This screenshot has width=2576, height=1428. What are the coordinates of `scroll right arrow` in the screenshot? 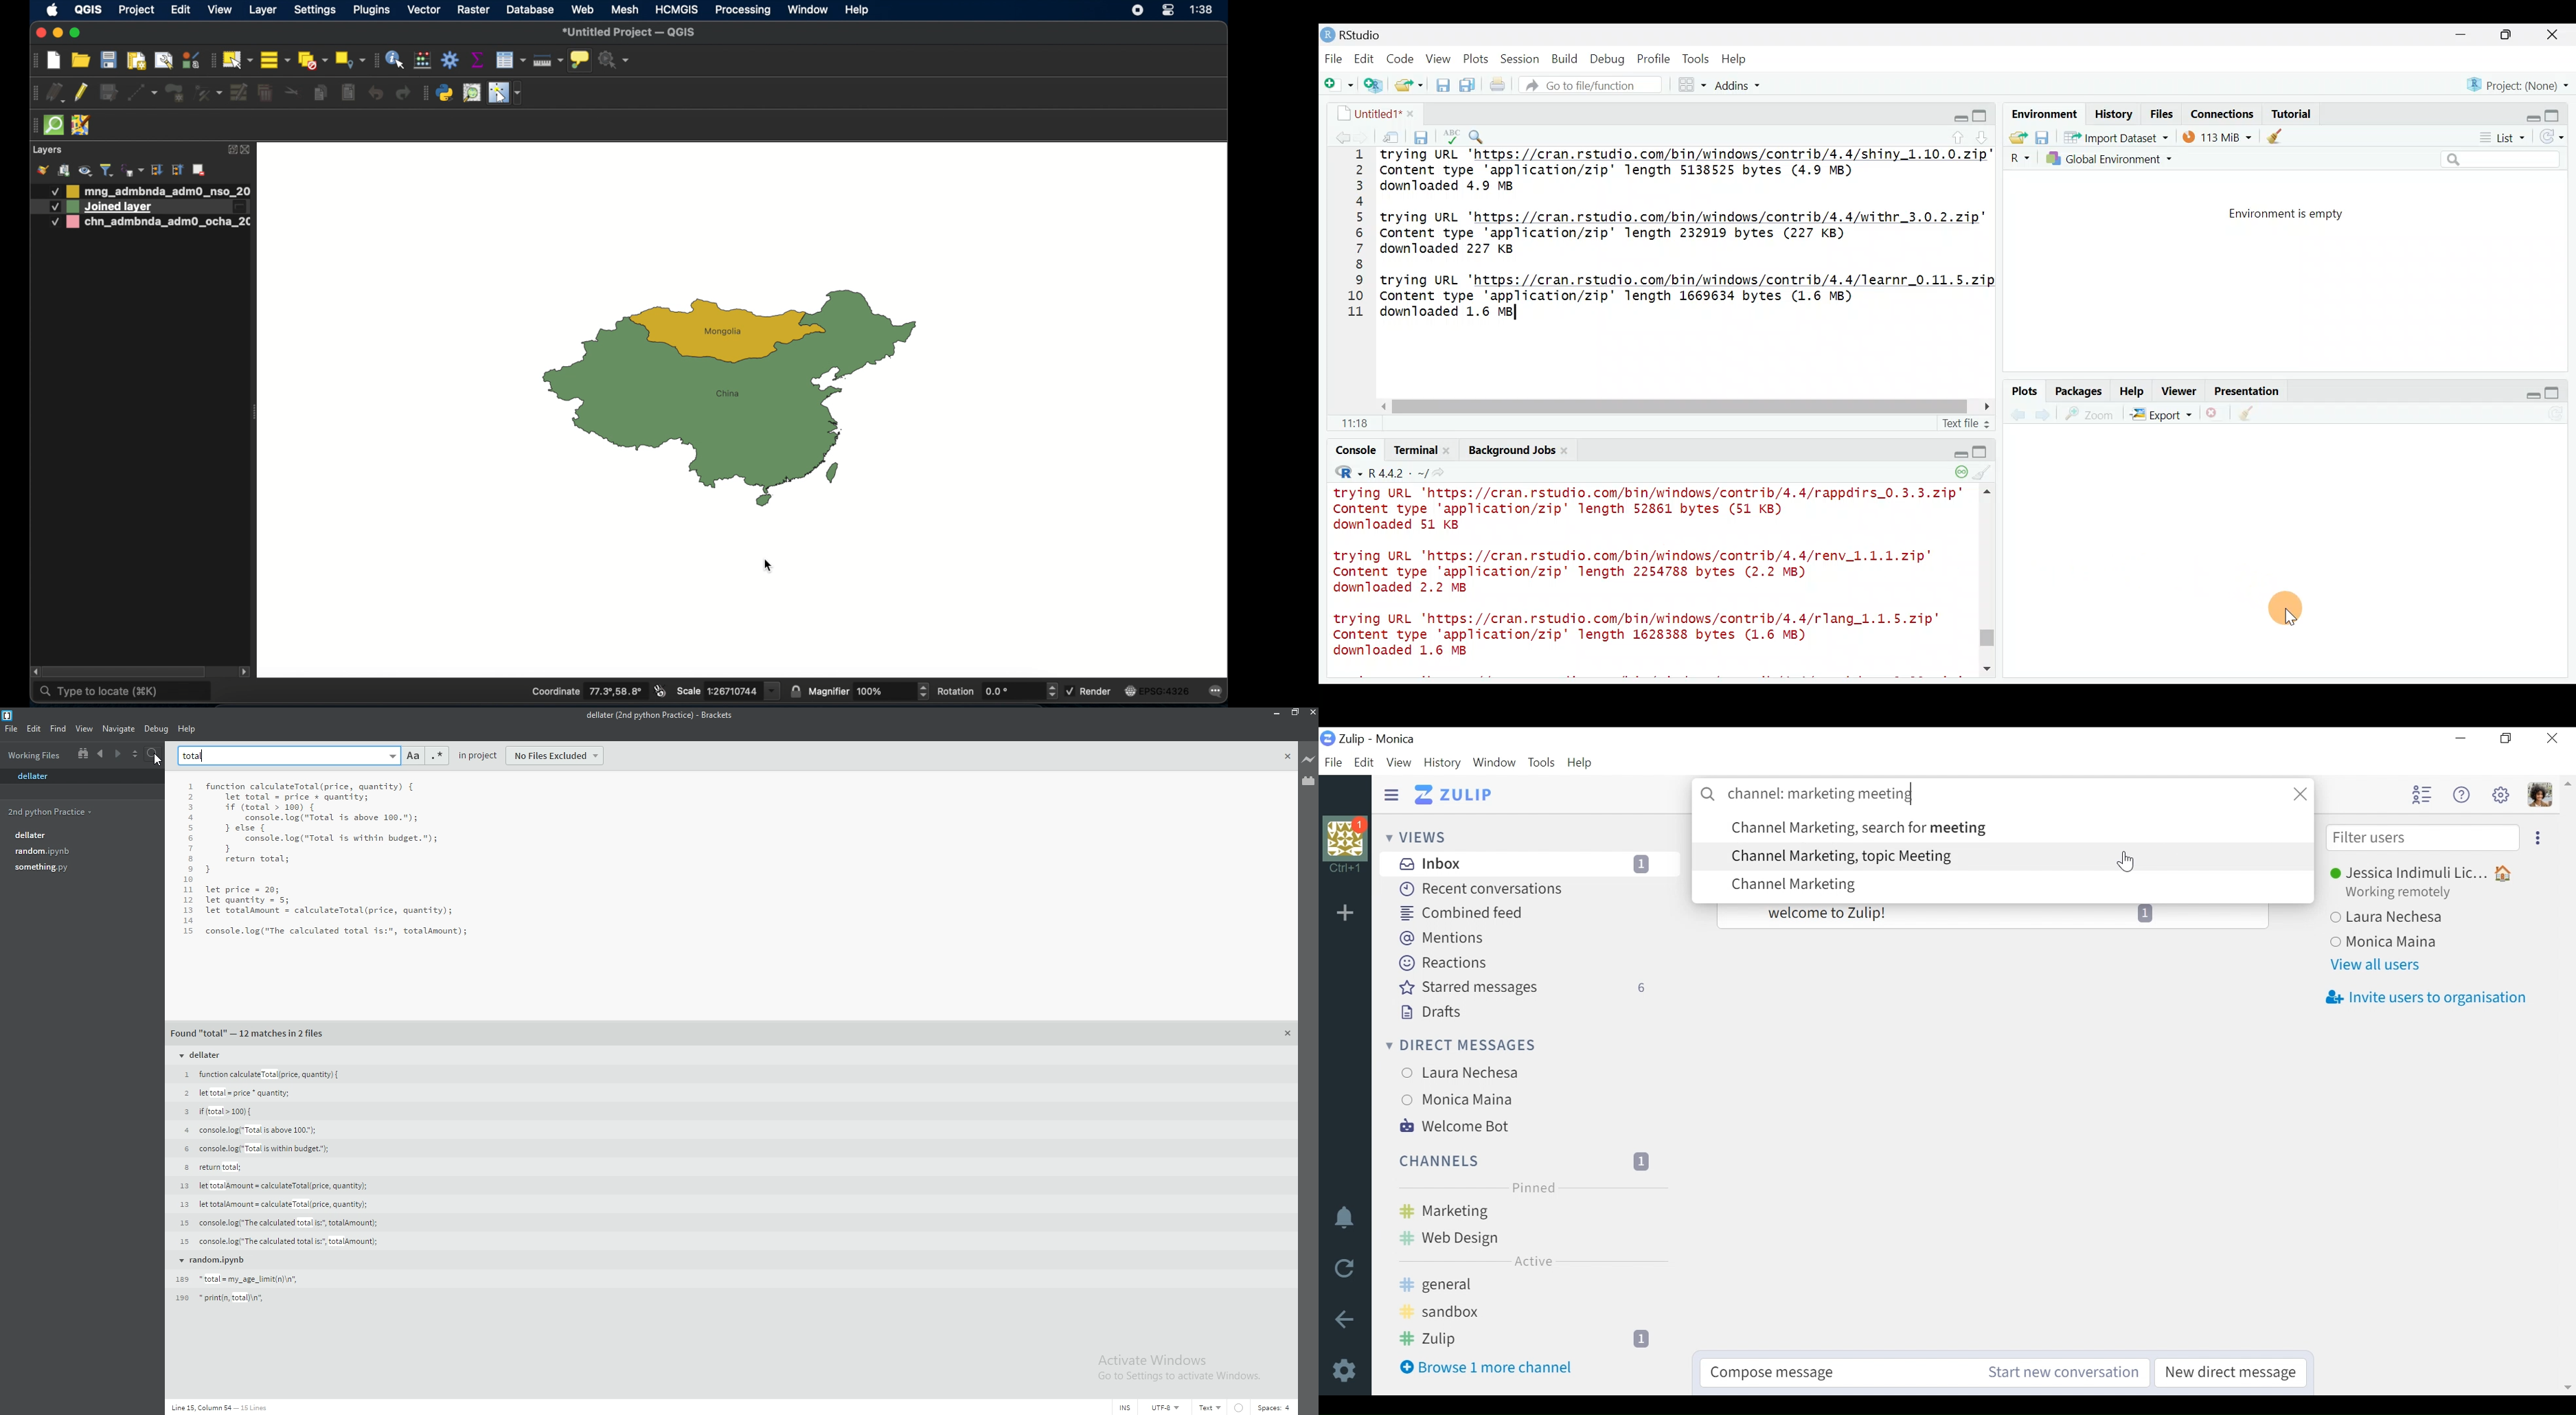 It's located at (248, 671).